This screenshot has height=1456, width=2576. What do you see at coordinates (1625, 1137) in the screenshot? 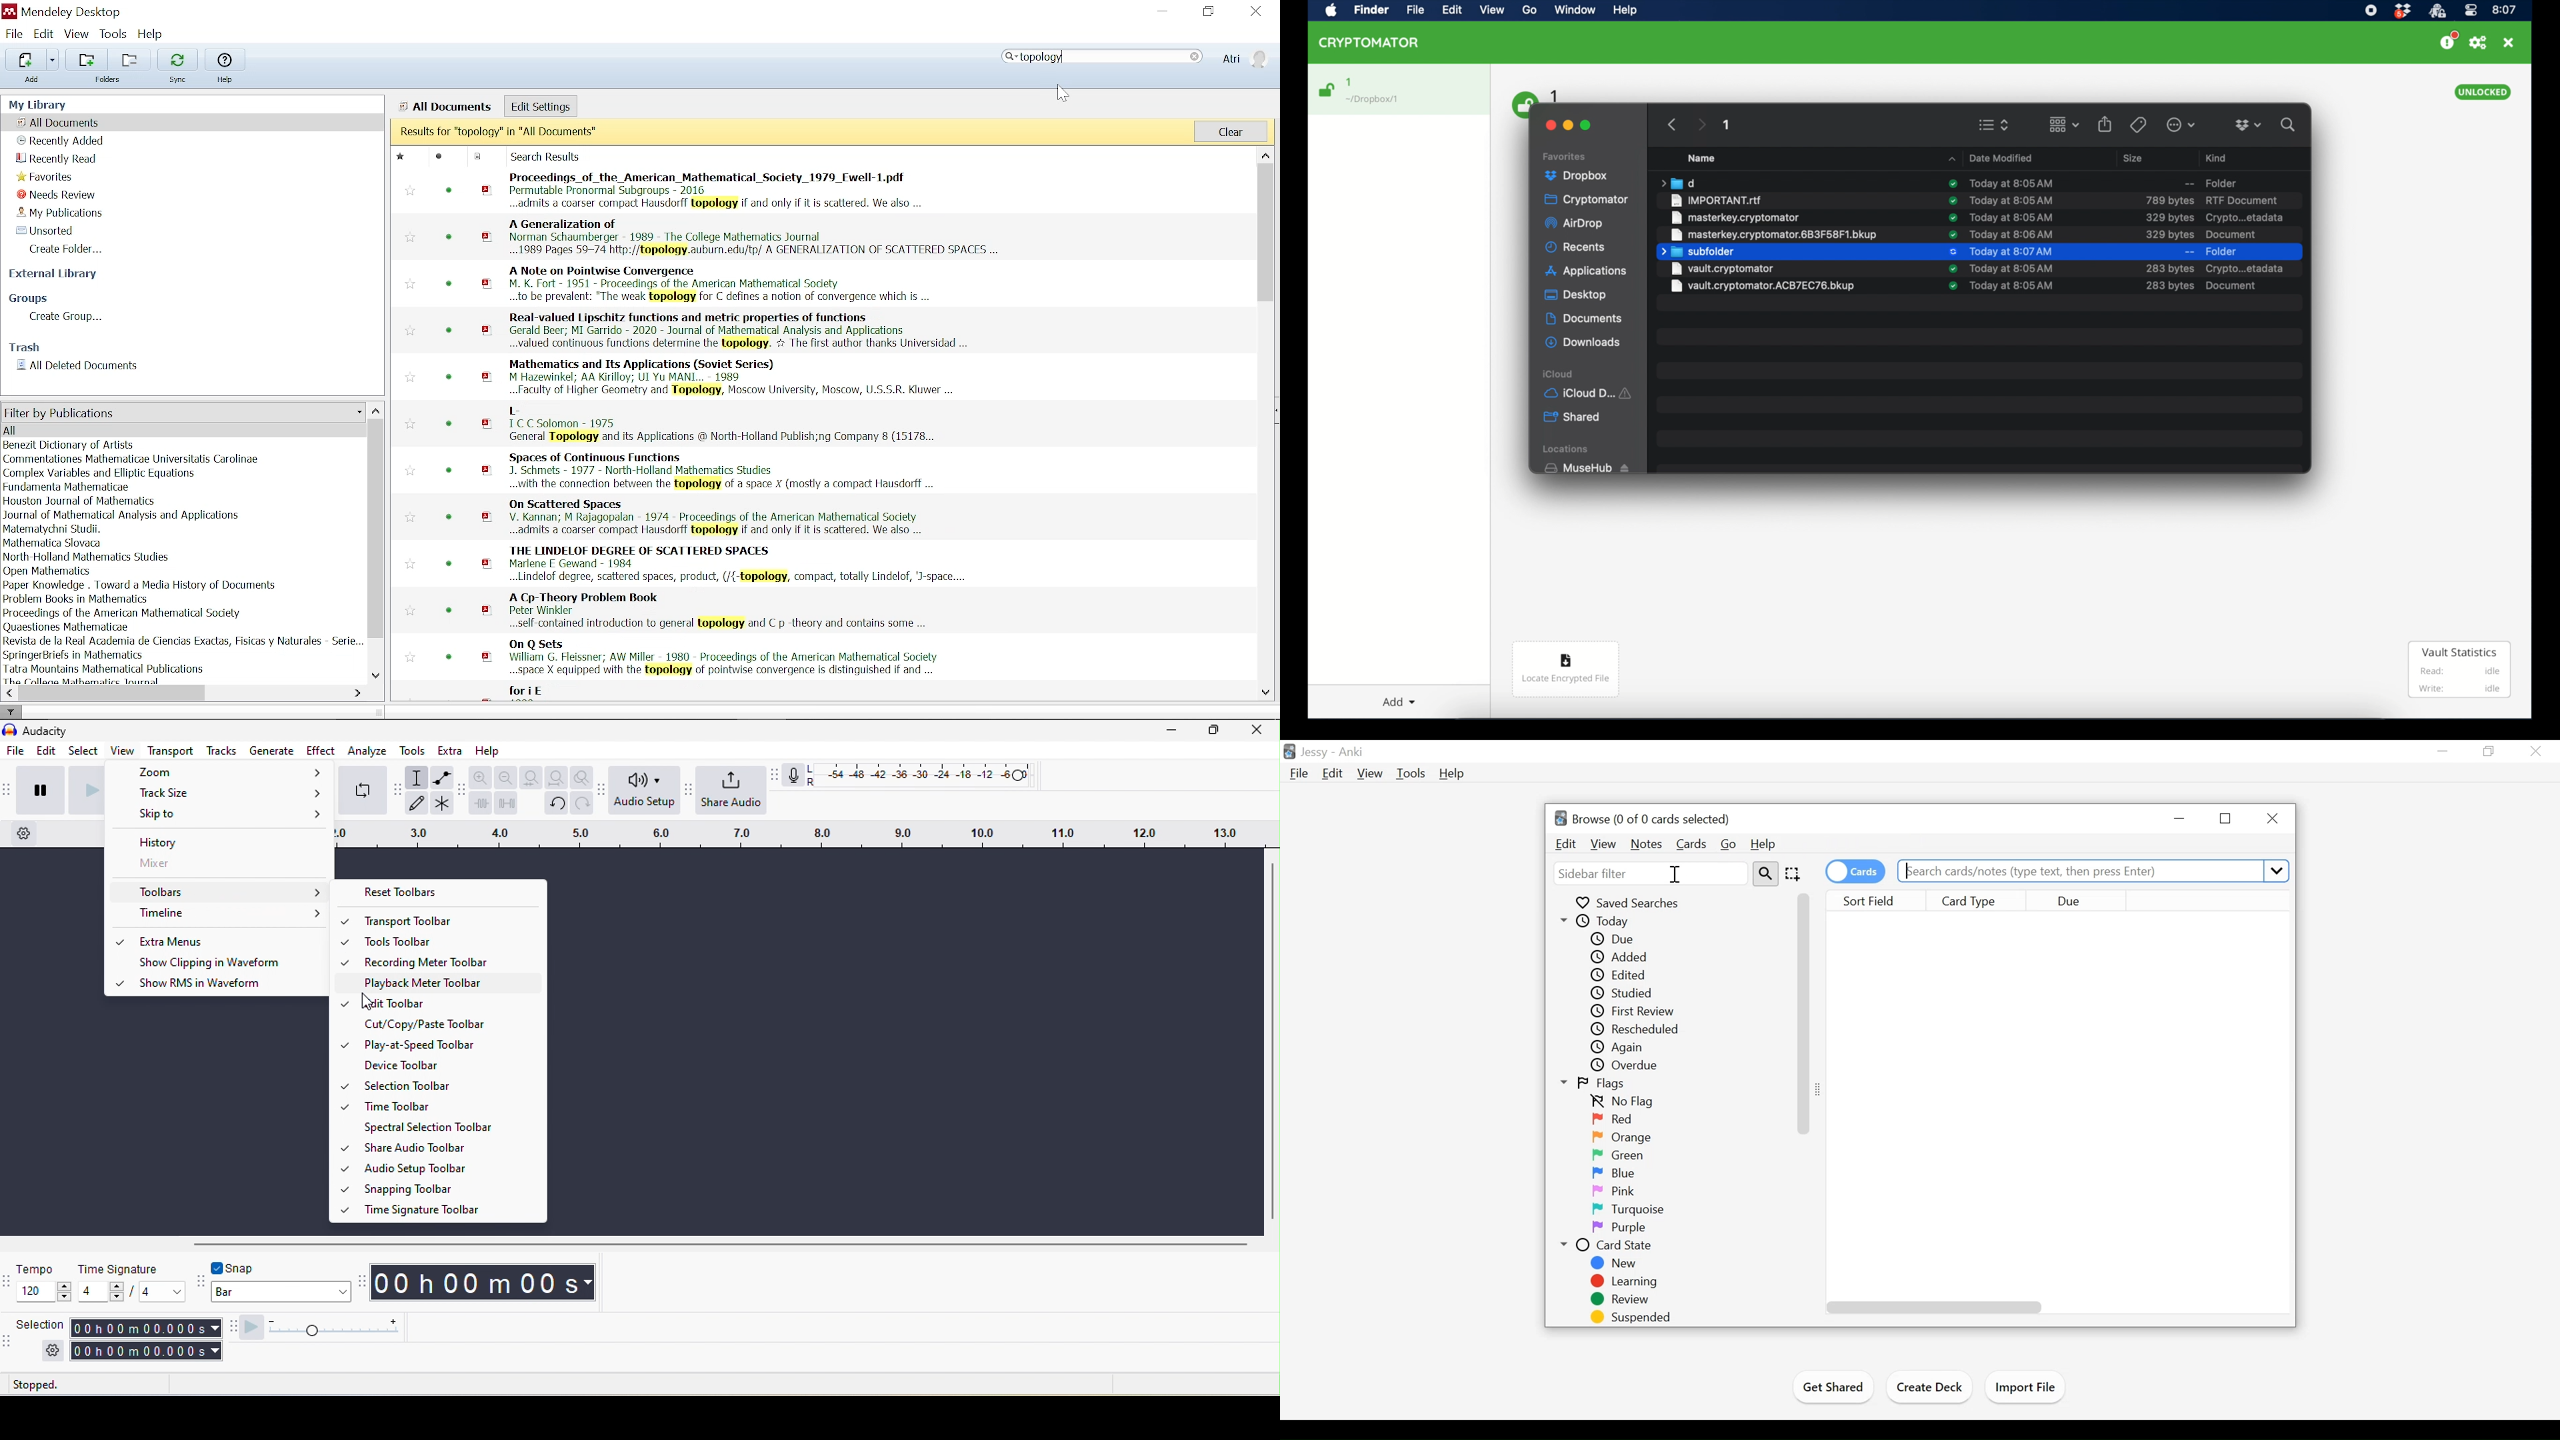
I see `Orange` at bounding box center [1625, 1137].